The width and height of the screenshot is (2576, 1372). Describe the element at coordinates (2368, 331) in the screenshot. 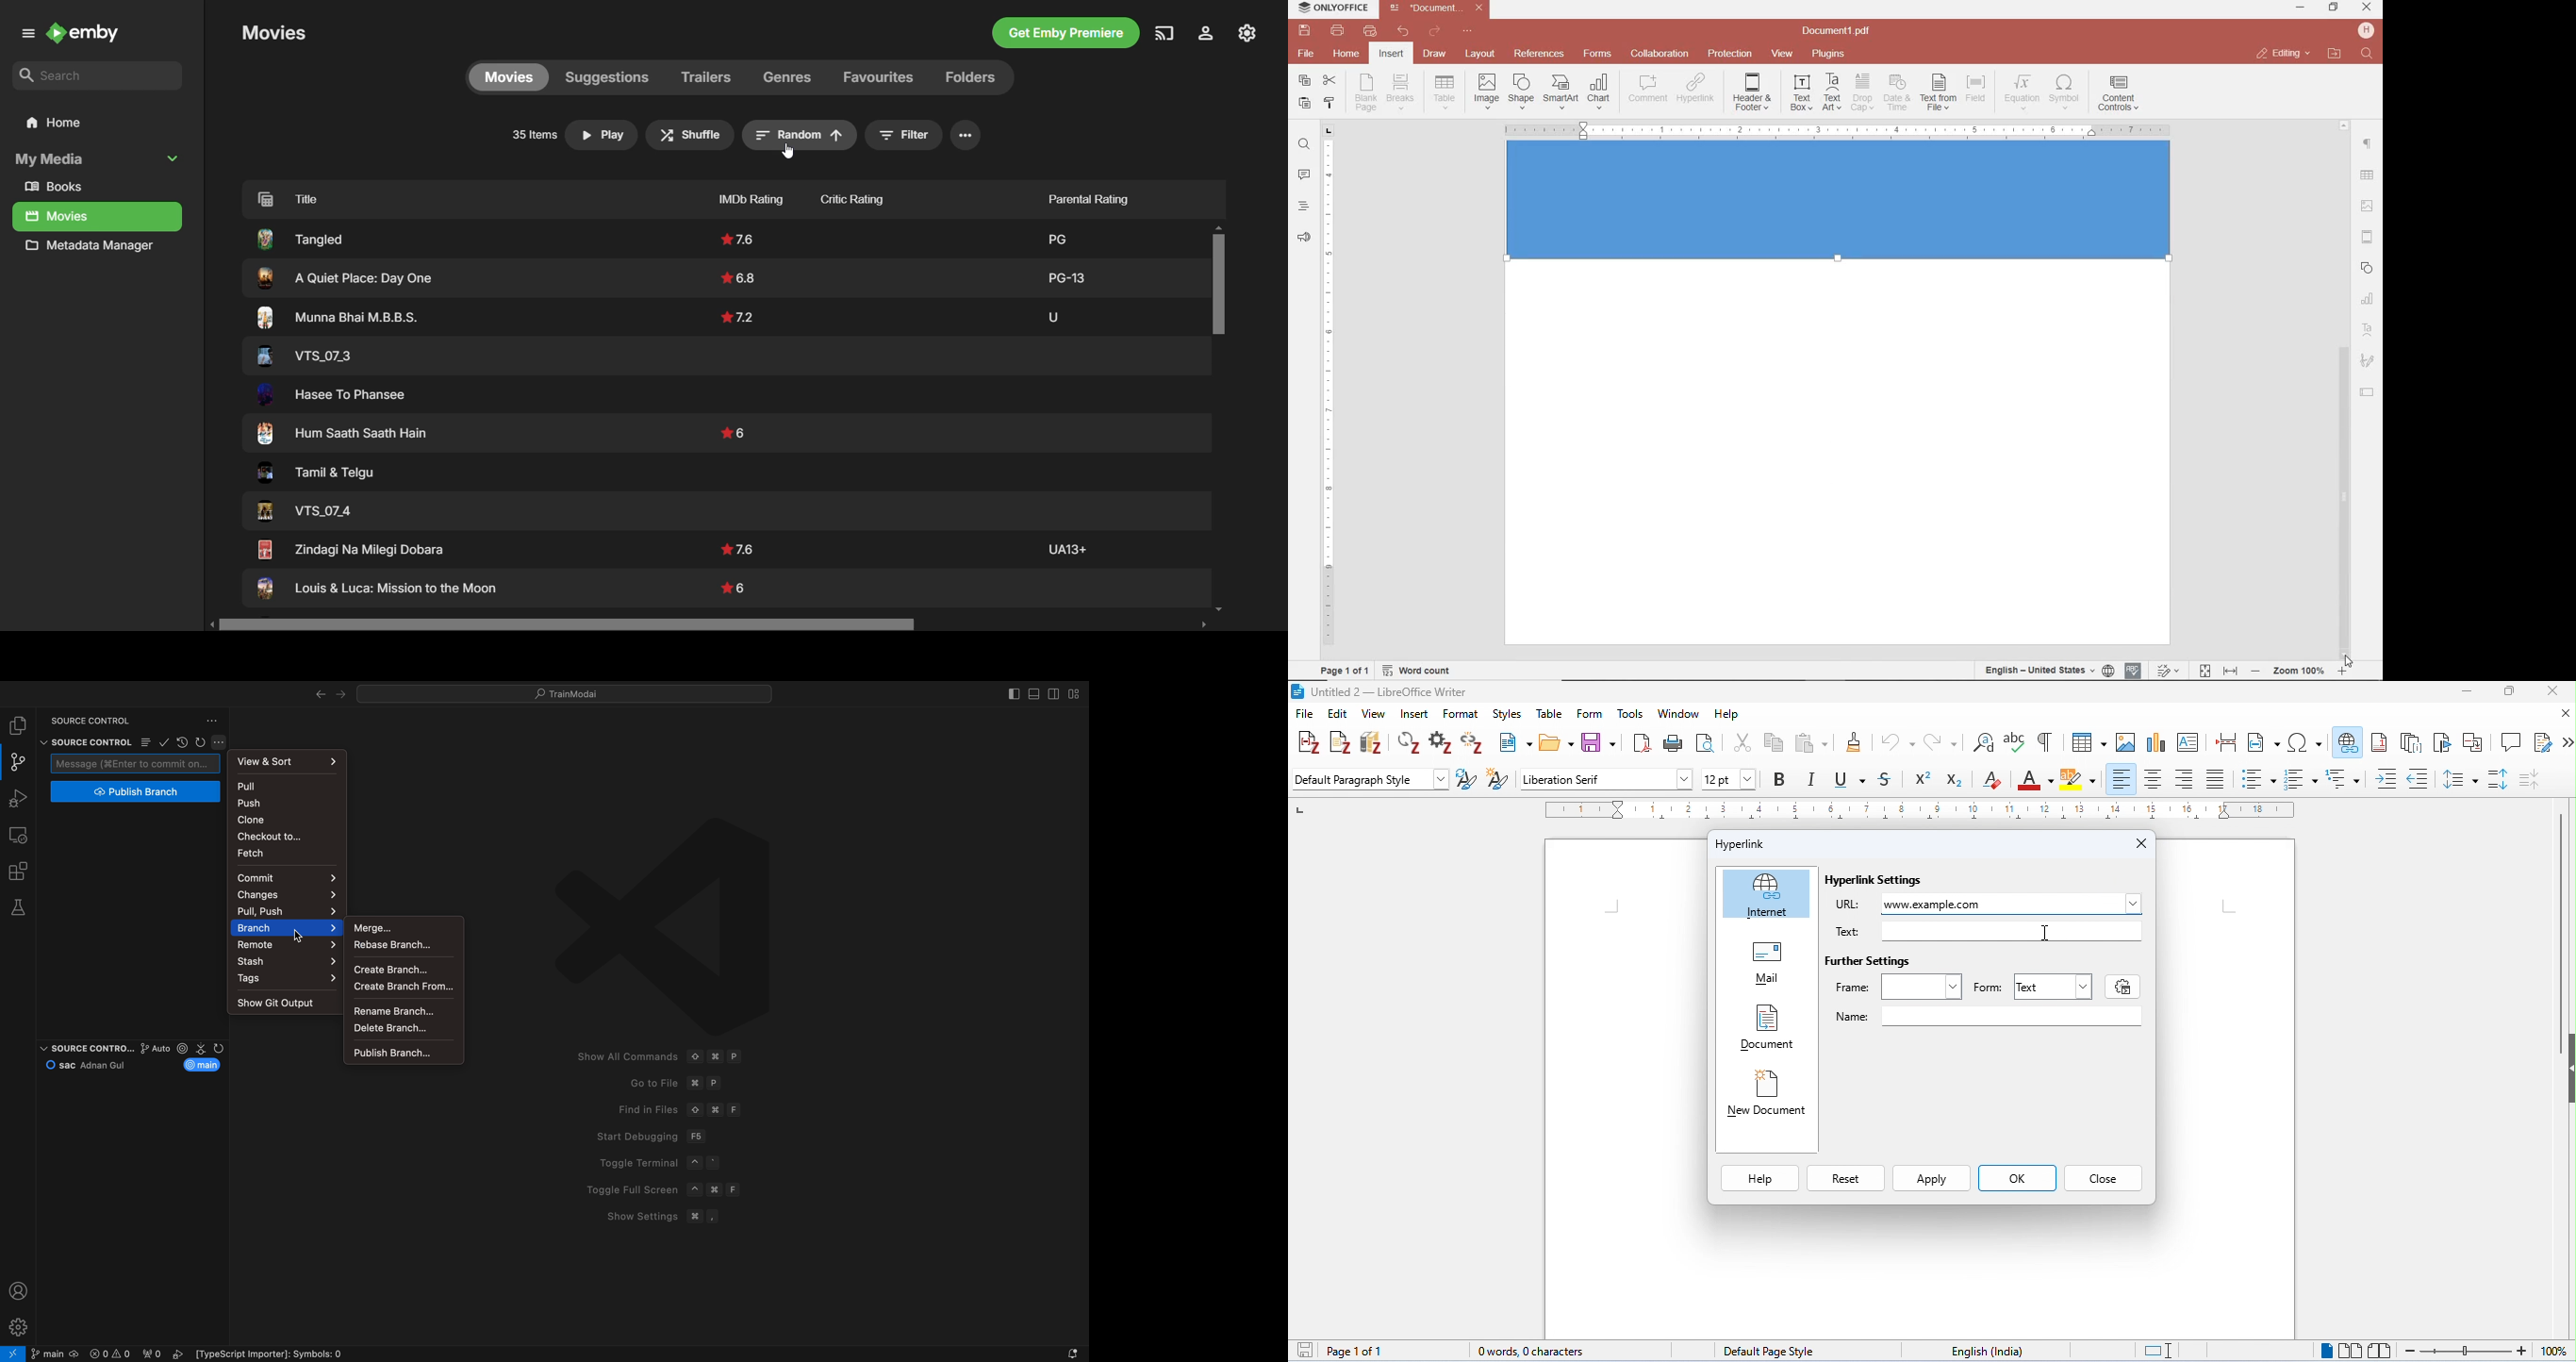

I see `TEXT ART` at that location.